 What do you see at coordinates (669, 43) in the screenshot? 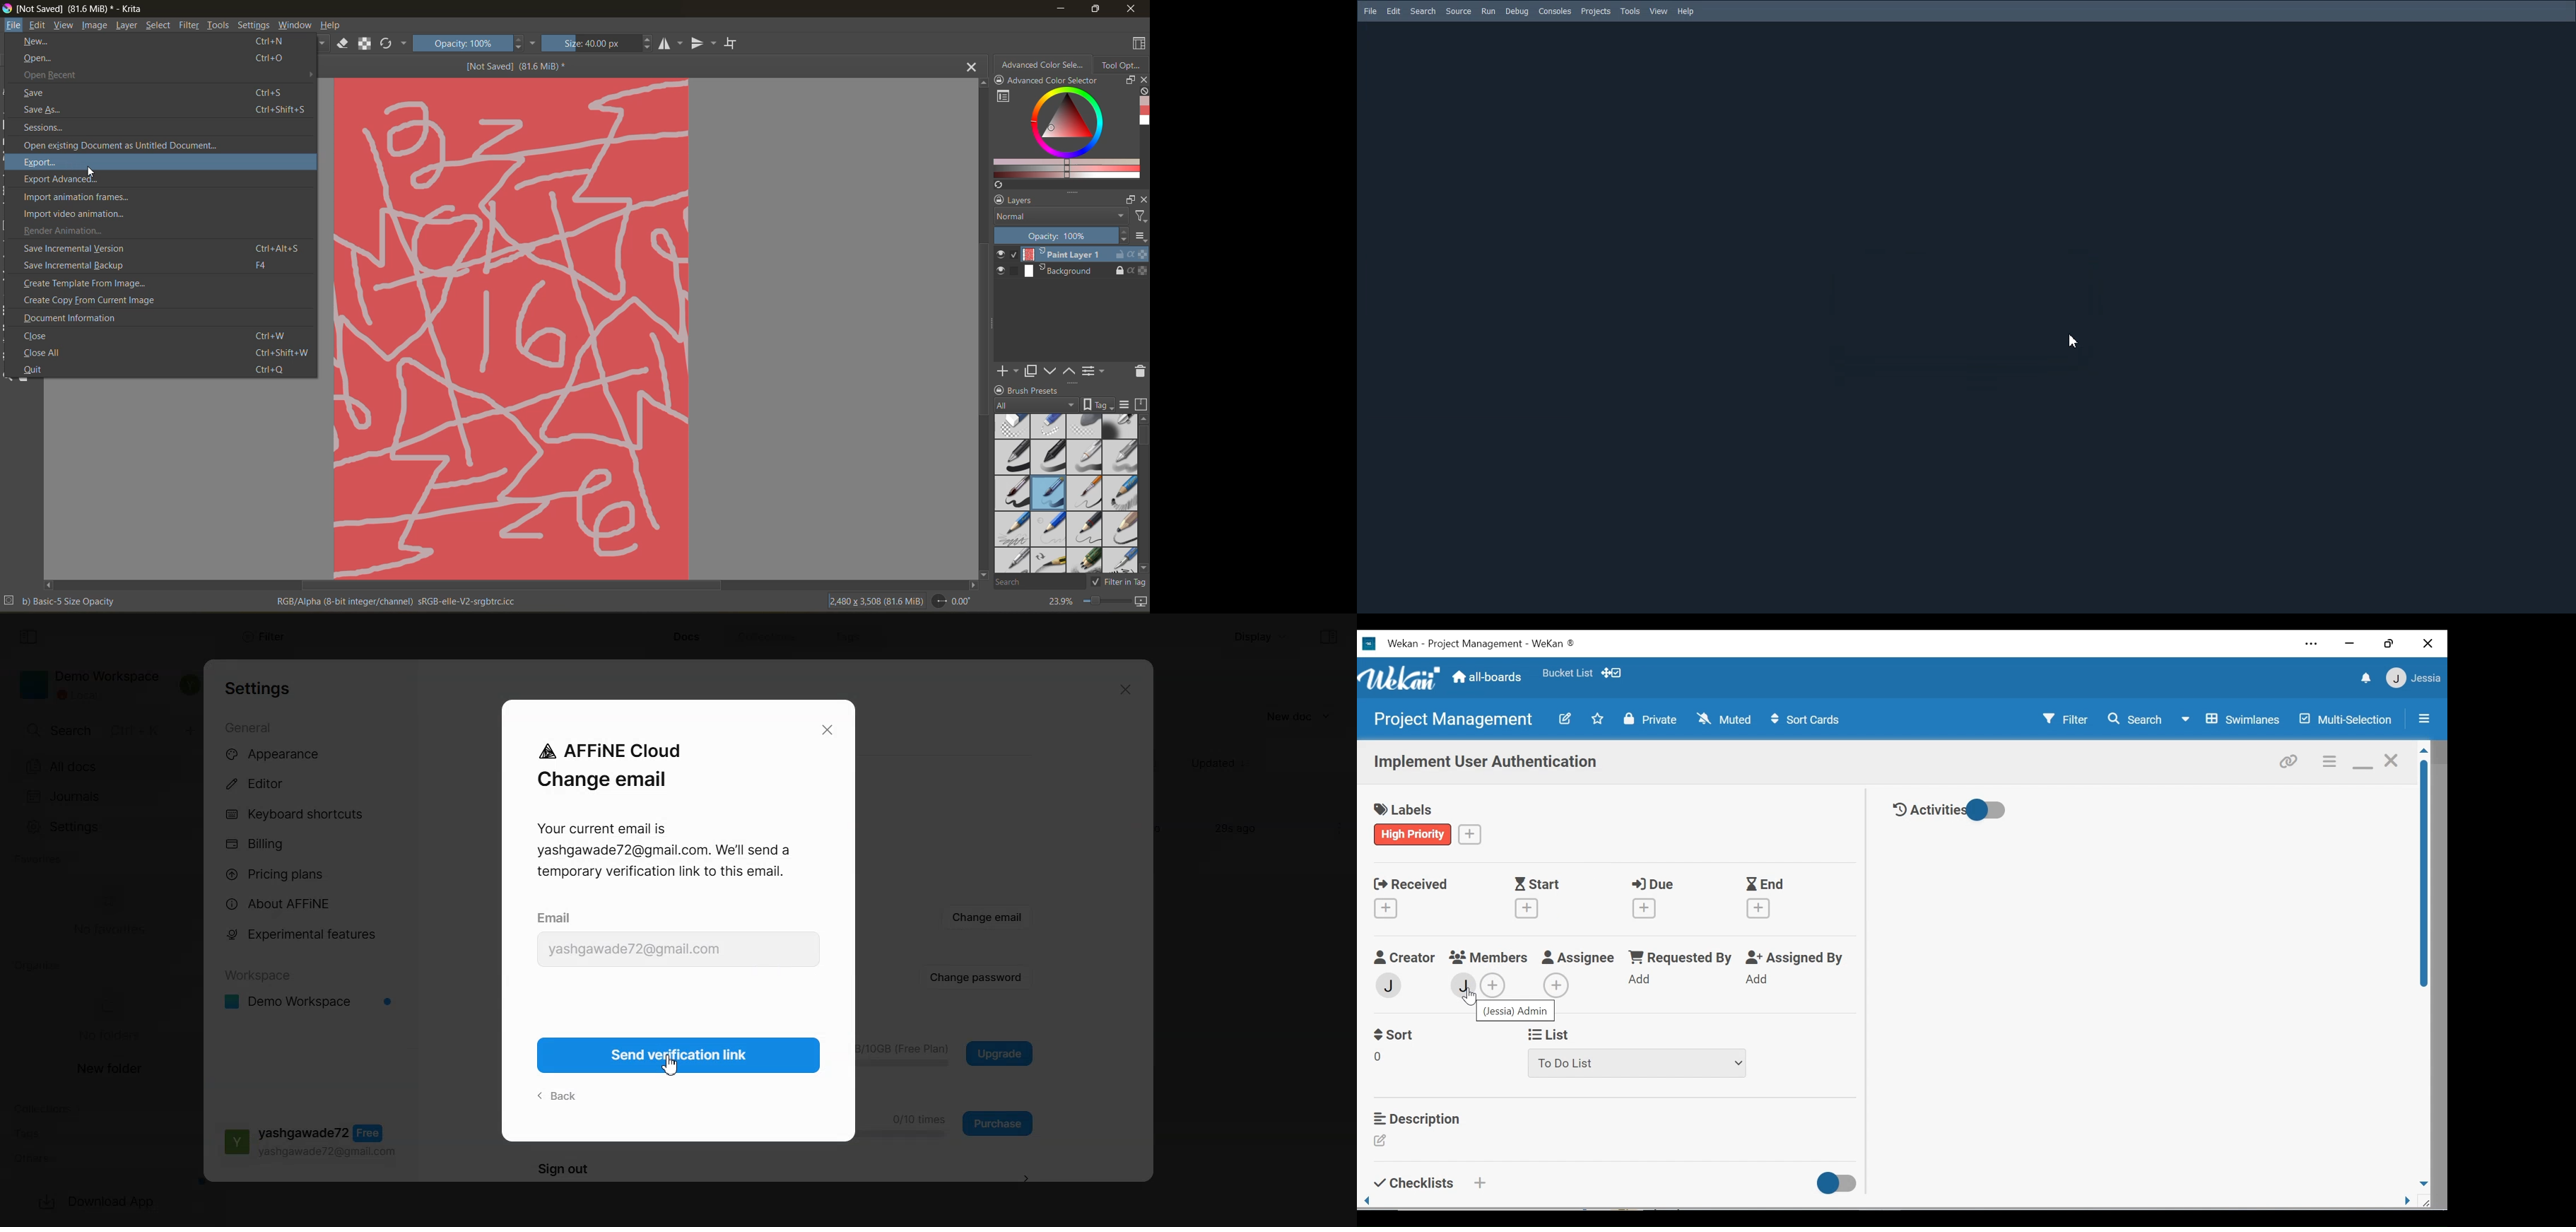
I see `flip horizontally` at bounding box center [669, 43].